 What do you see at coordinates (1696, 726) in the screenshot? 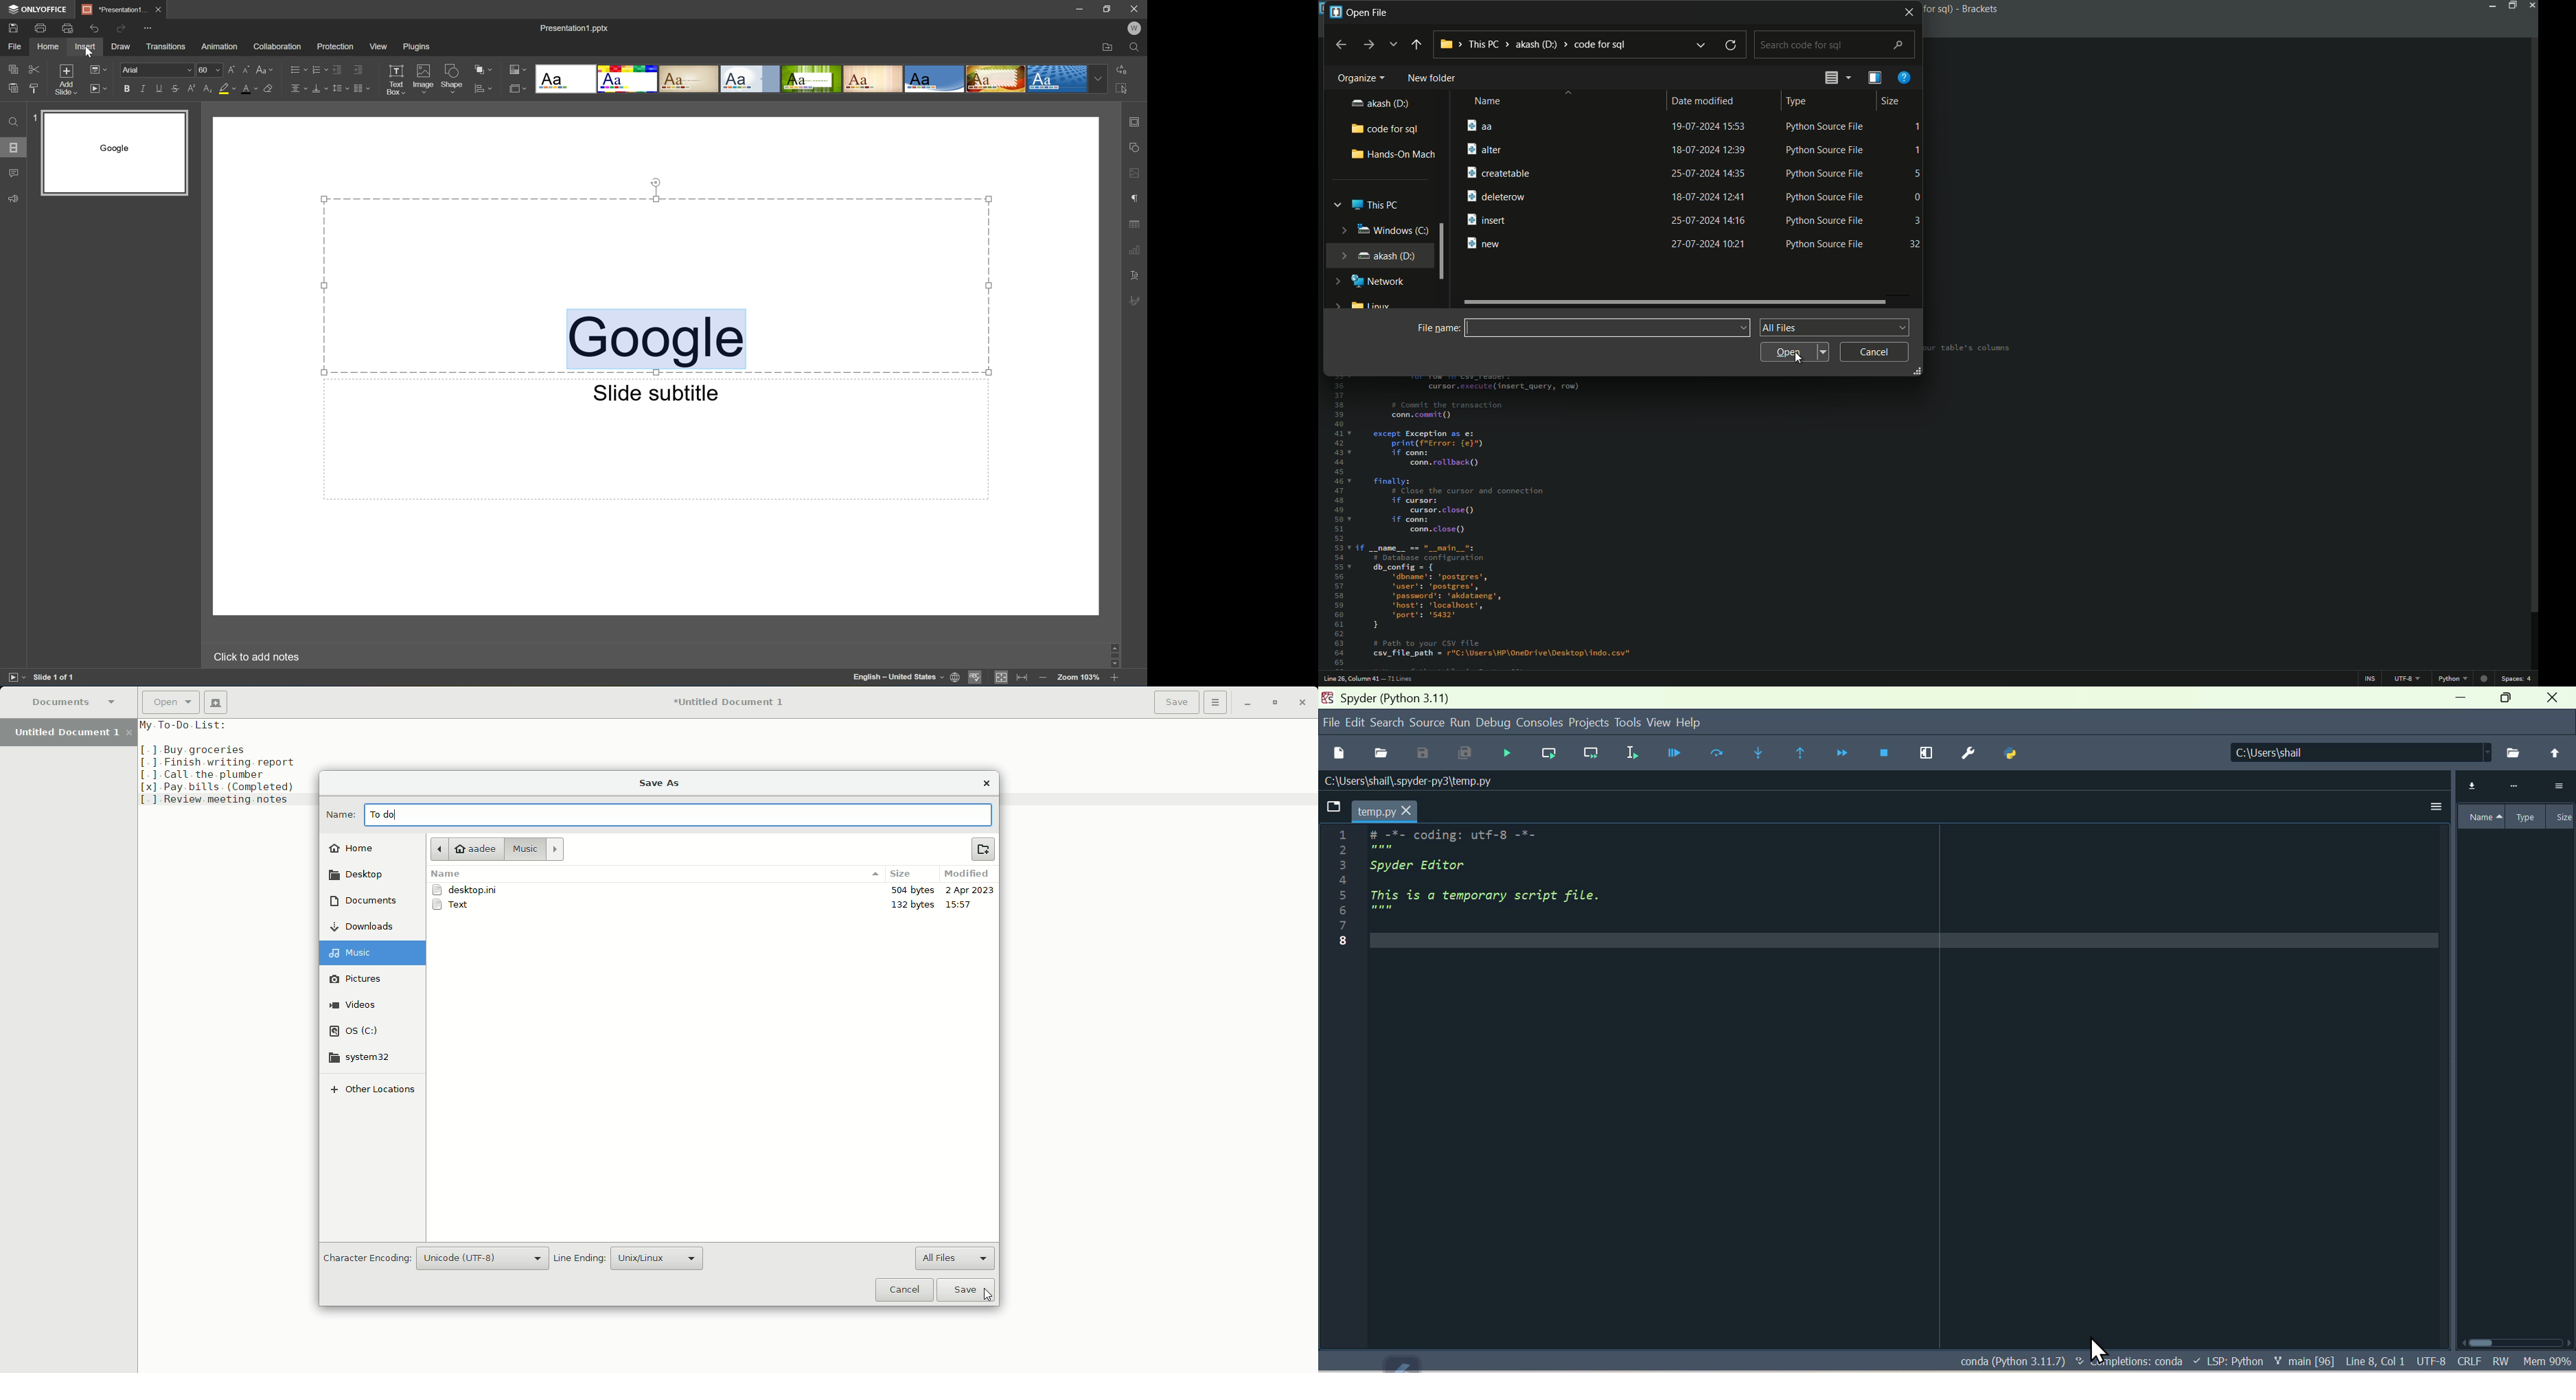
I see `help` at bounding box center [1696, 726].